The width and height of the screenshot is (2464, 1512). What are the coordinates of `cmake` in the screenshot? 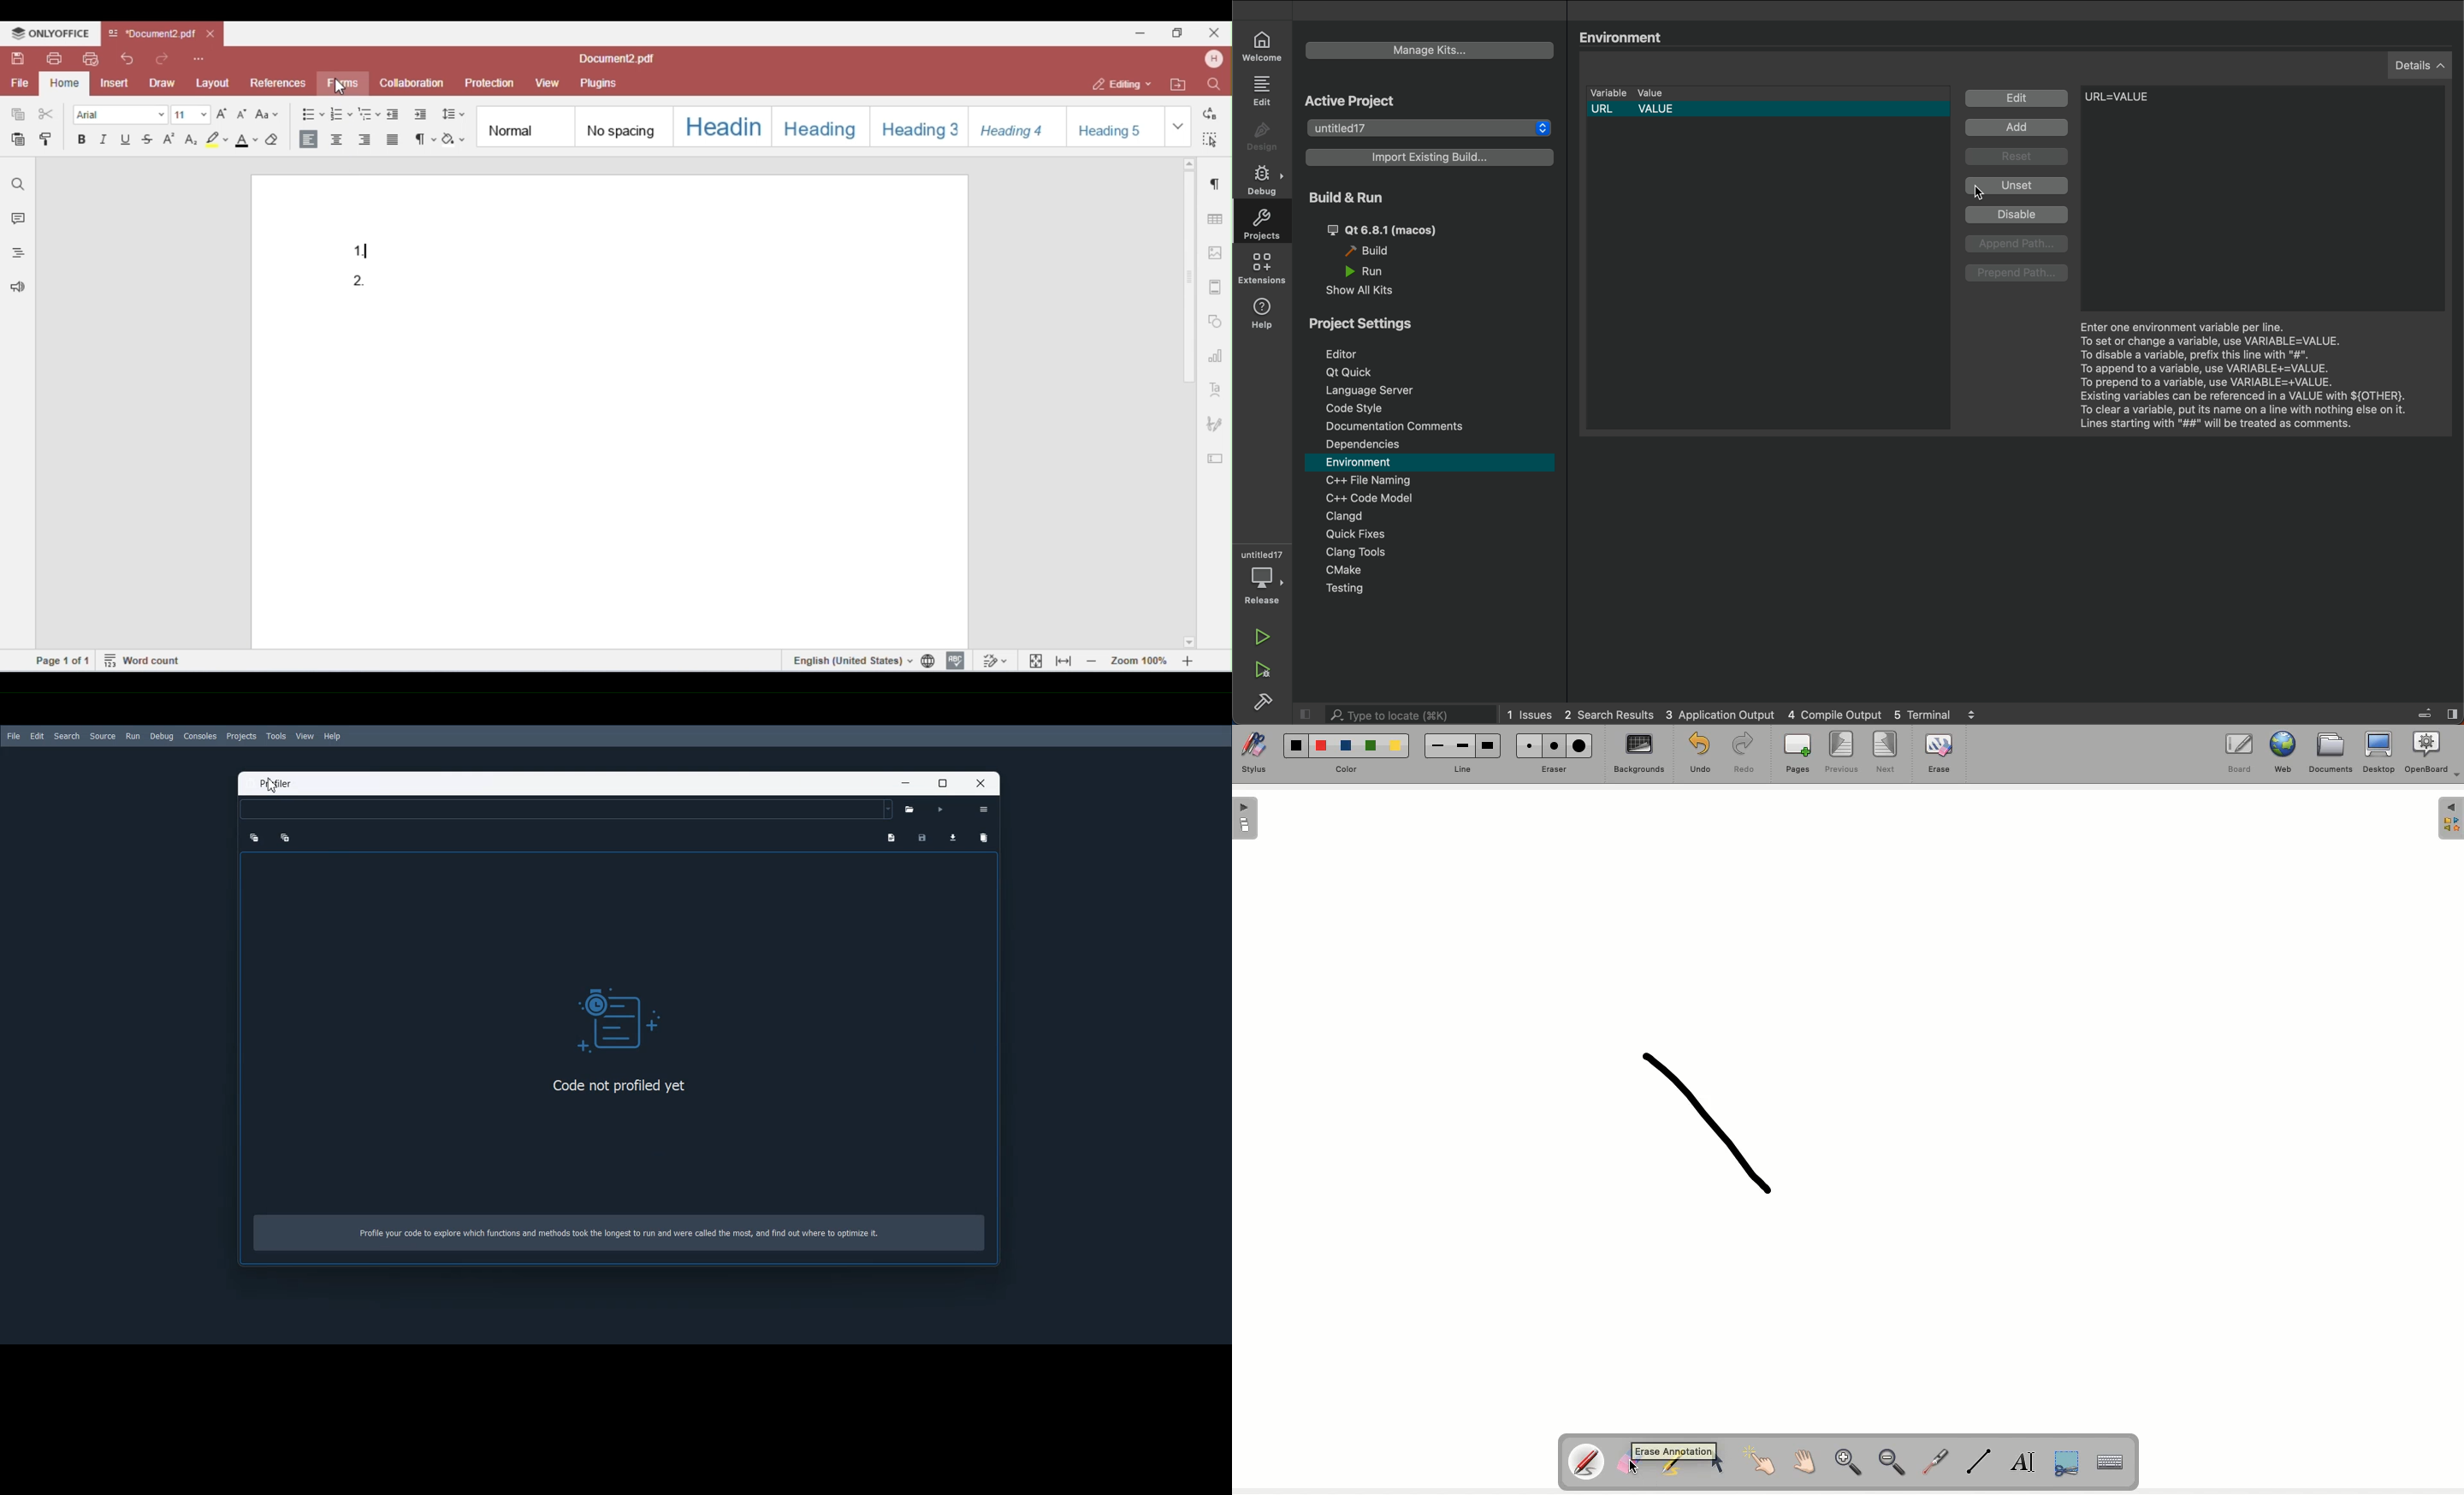 It's located at (1348, 572).